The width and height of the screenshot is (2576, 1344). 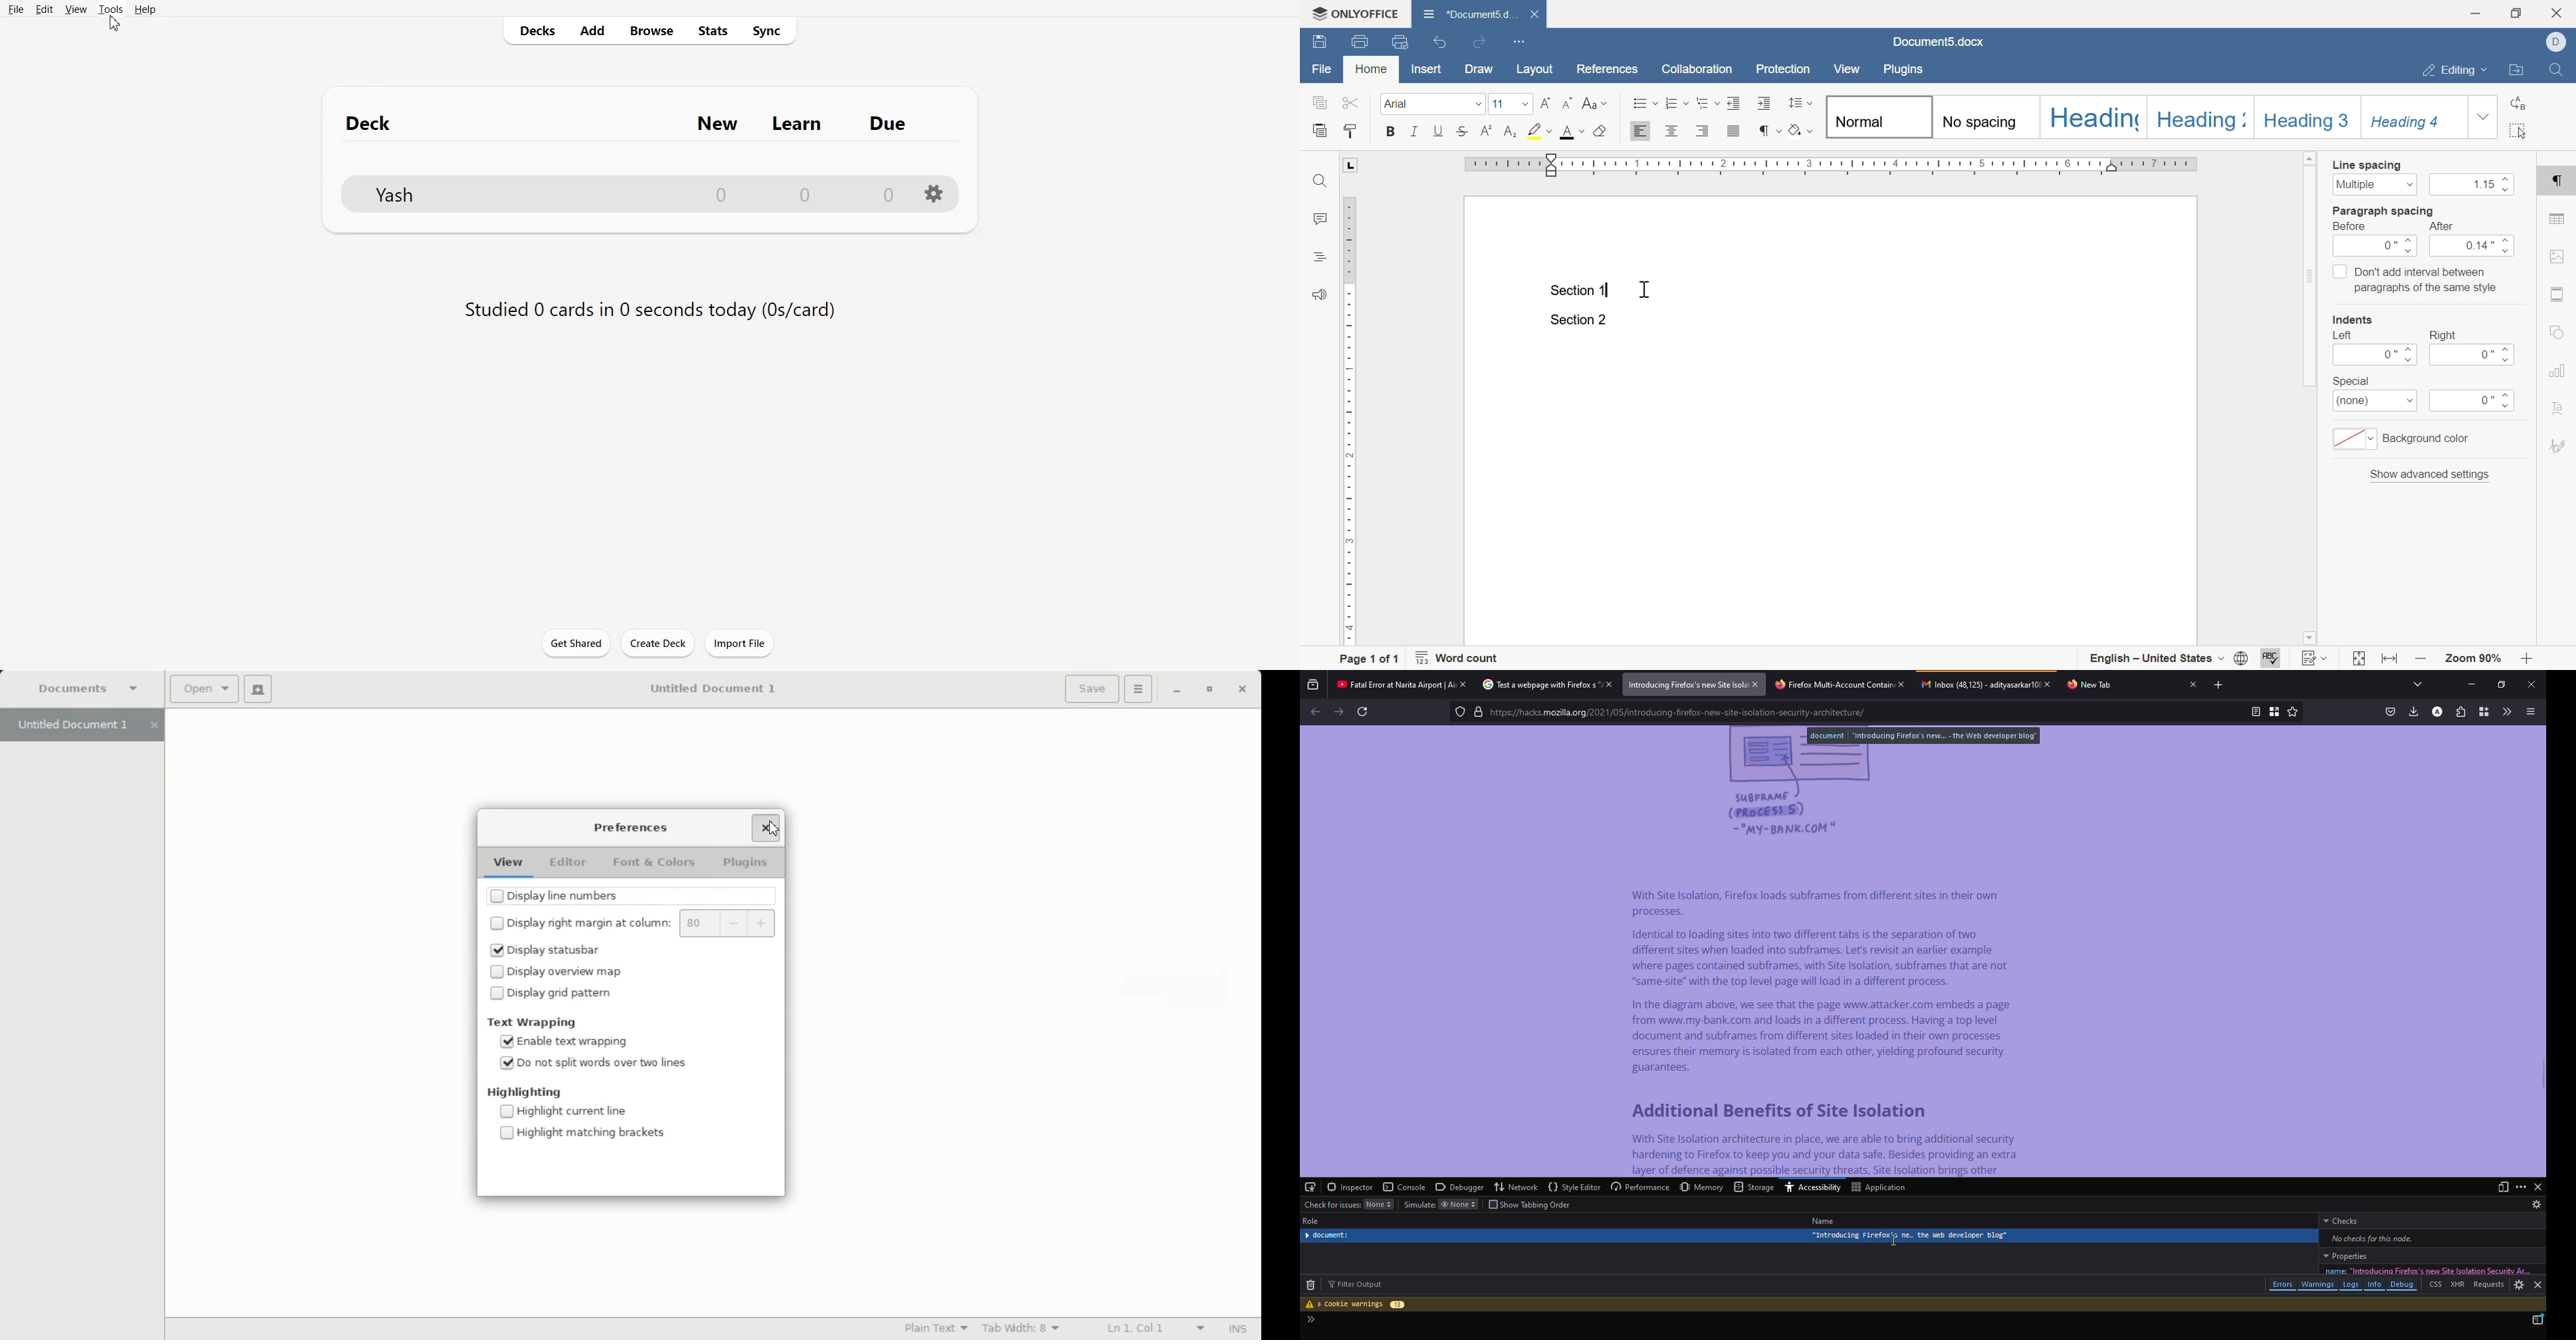 What do you see at coordinates (650, 30) in the screenshot?
I see `Browse` at bounding box center [650, 30].